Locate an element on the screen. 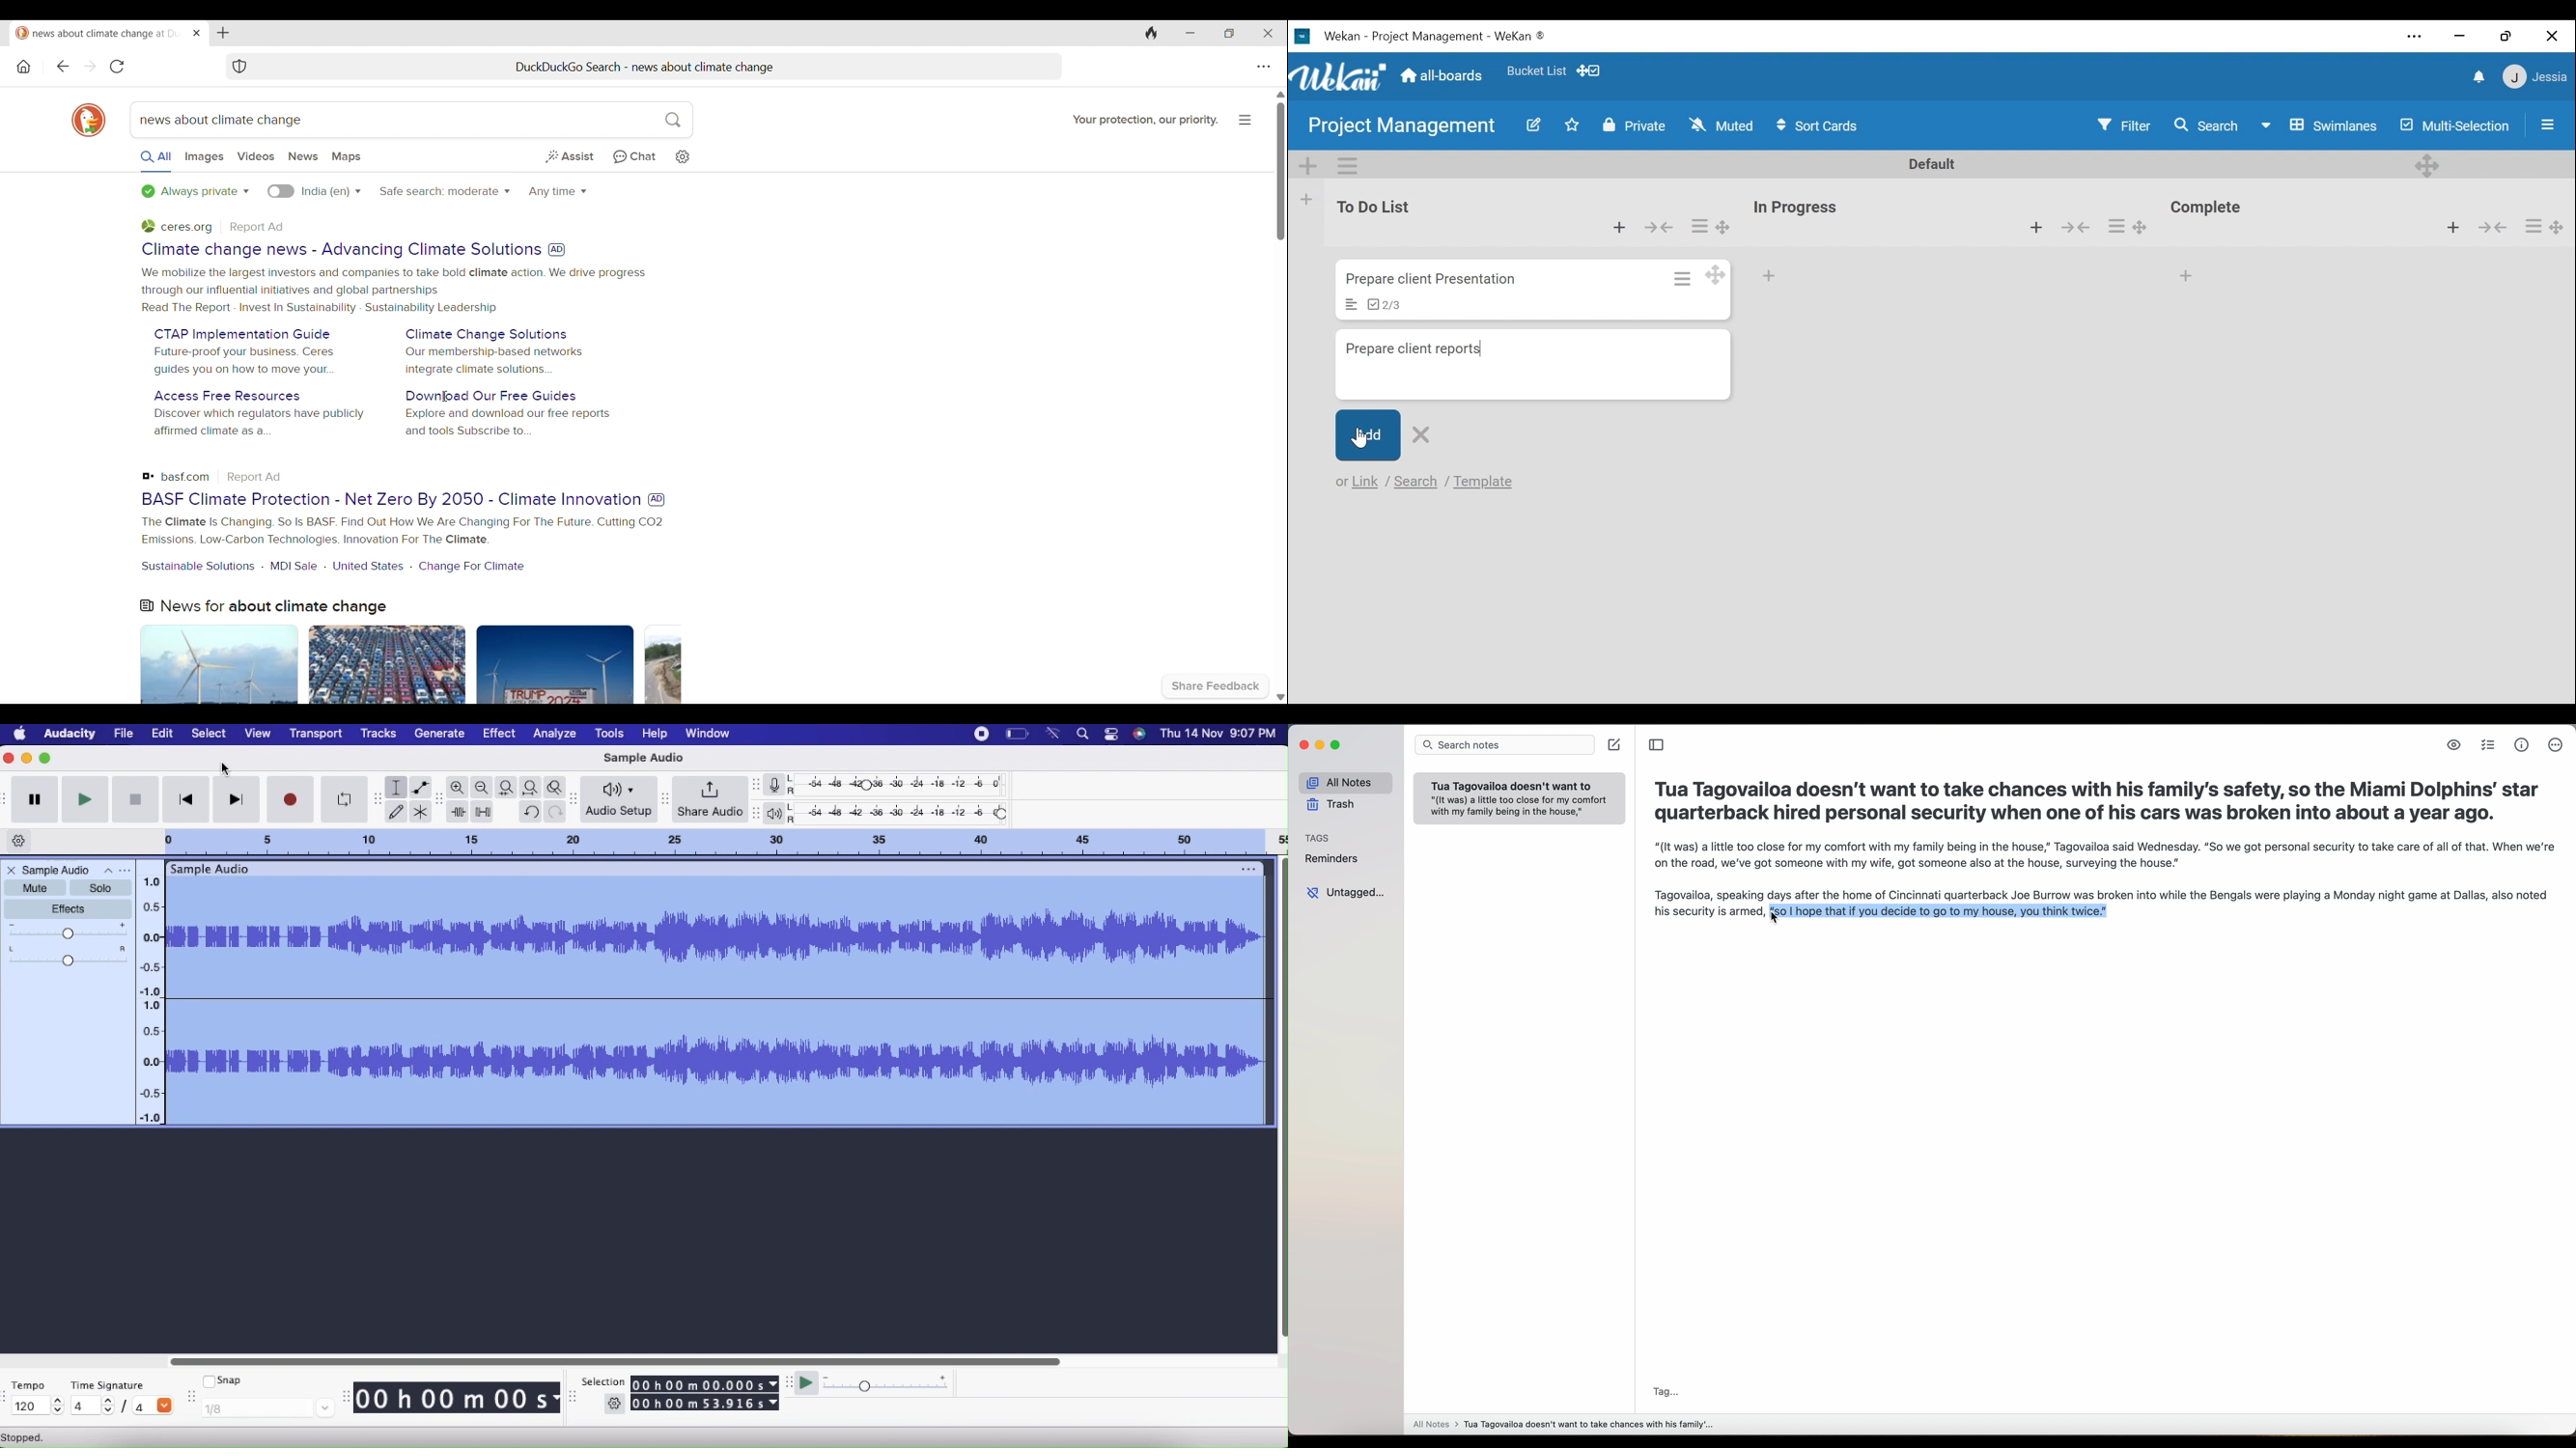  Sample Audio is located at coordinates (719, 993).